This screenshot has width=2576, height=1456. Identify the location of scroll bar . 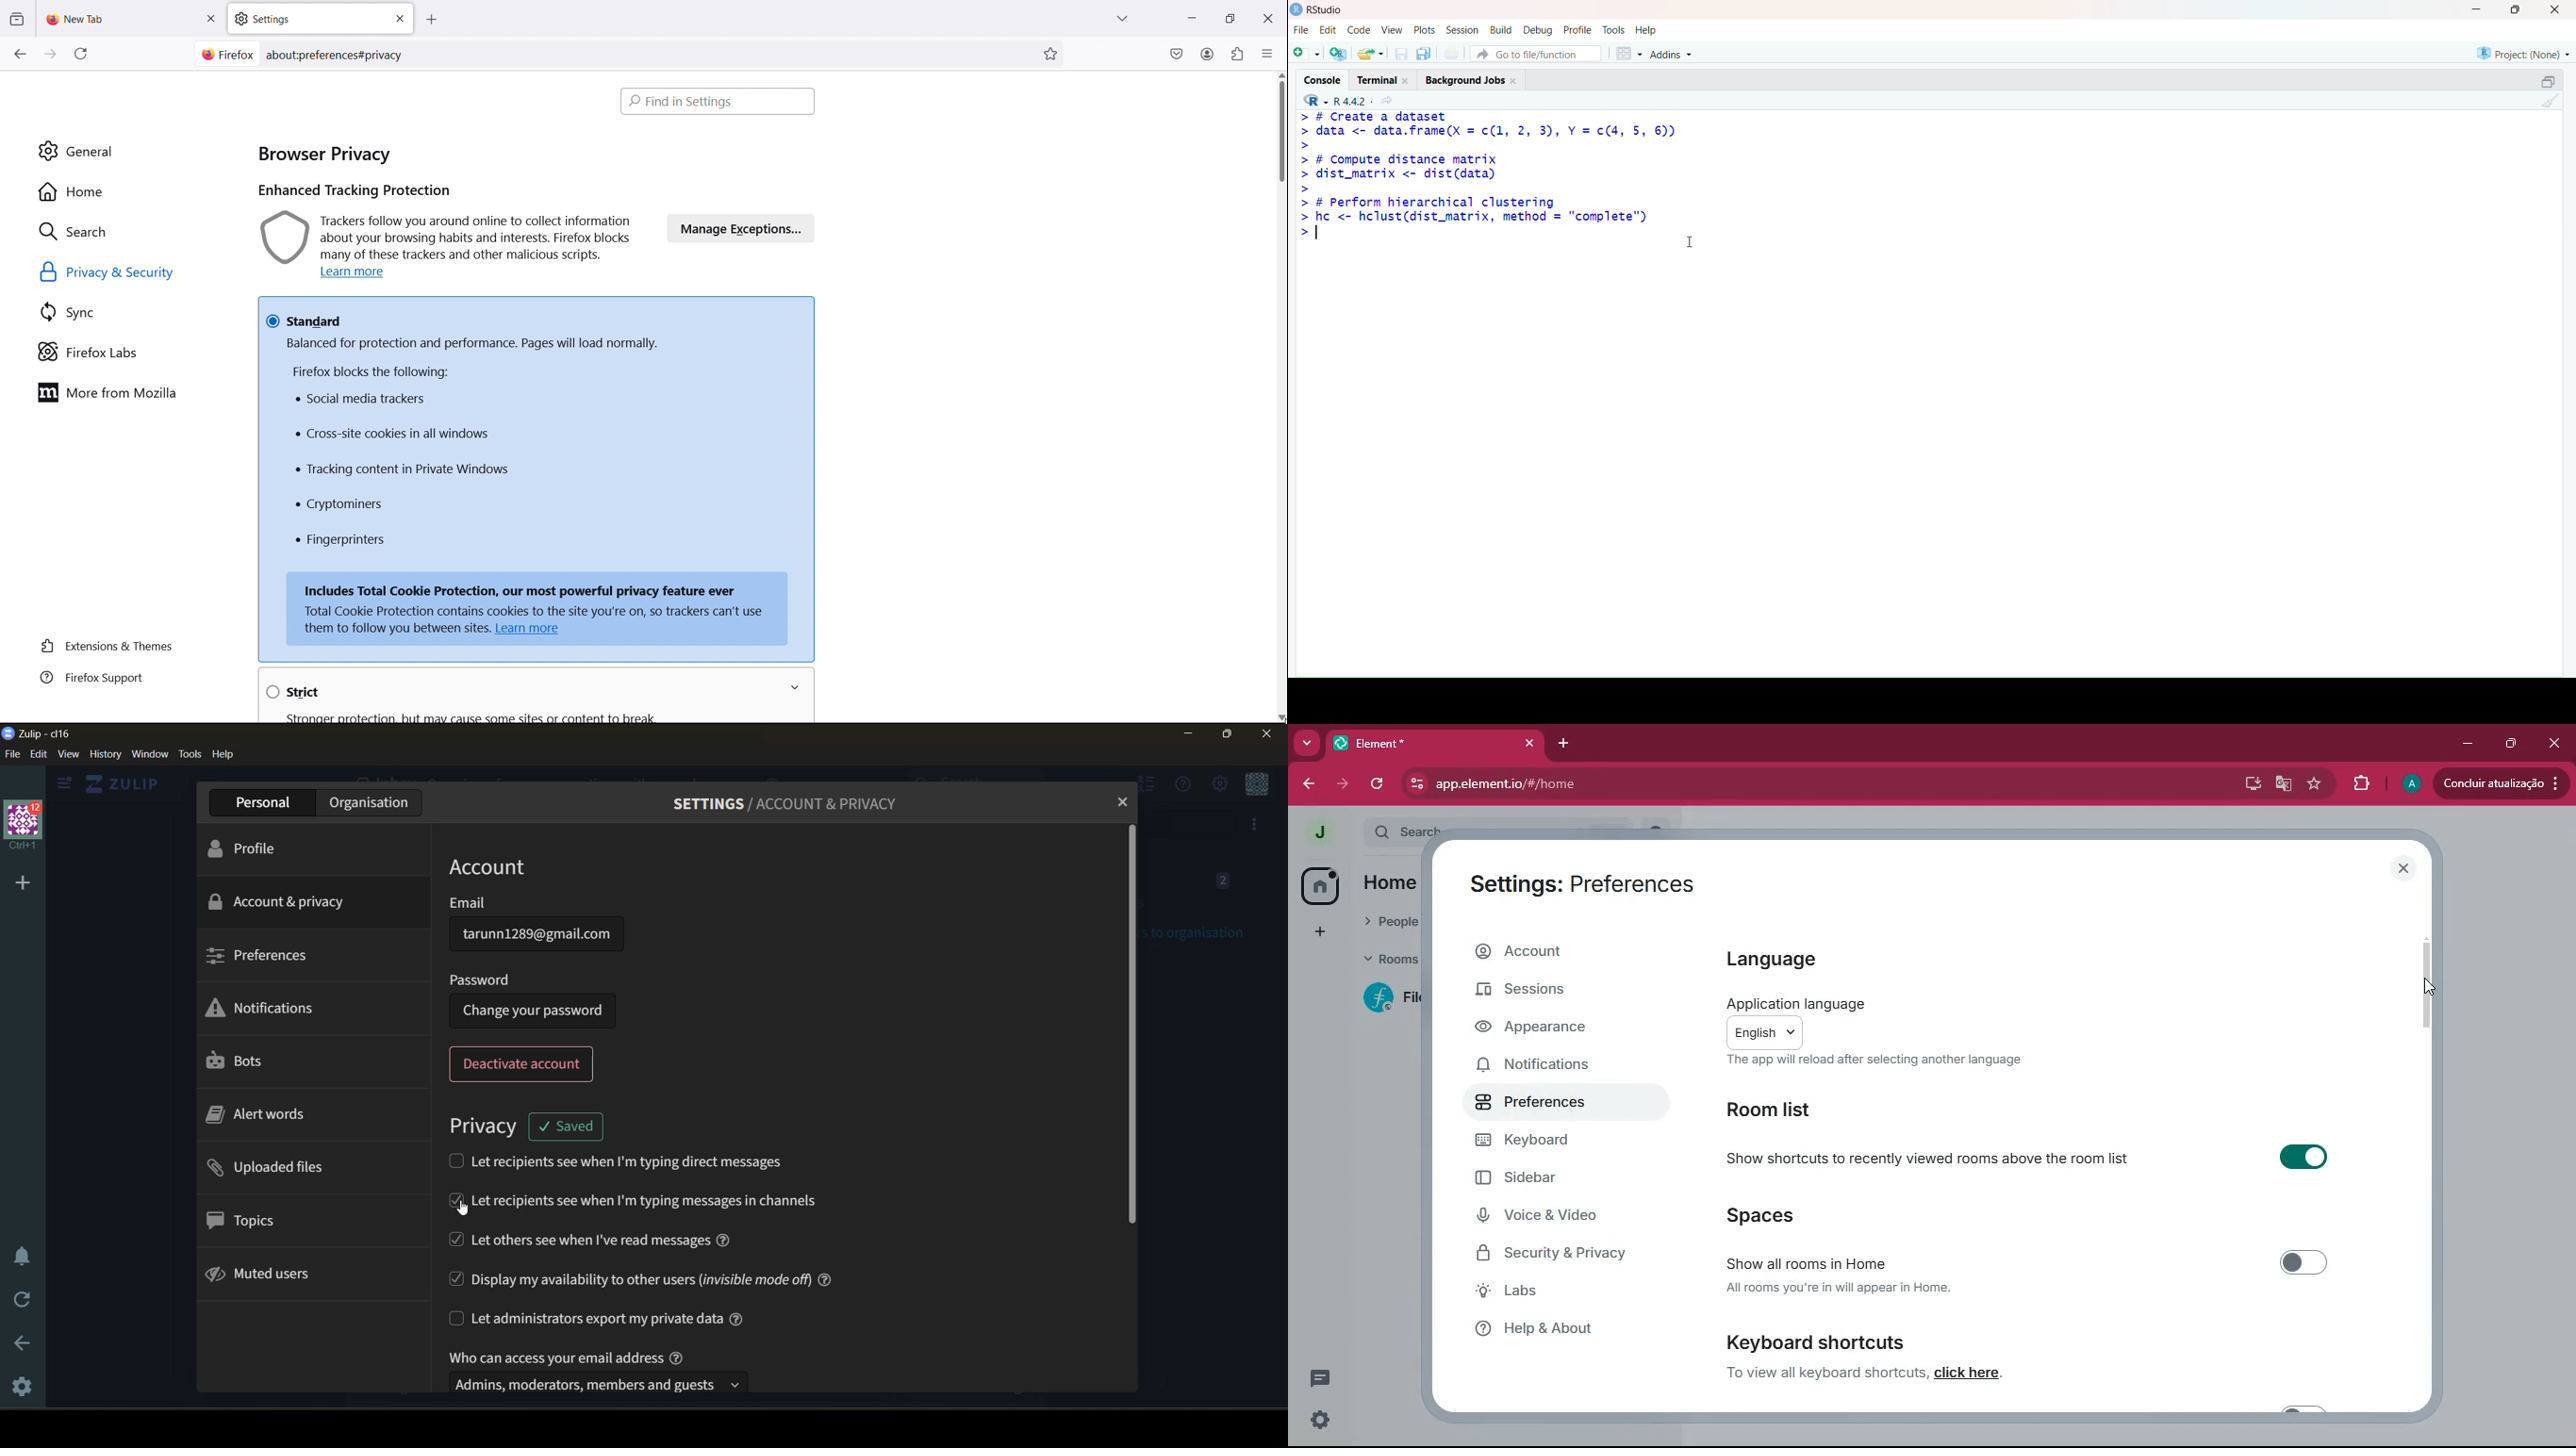
(2435, 979).